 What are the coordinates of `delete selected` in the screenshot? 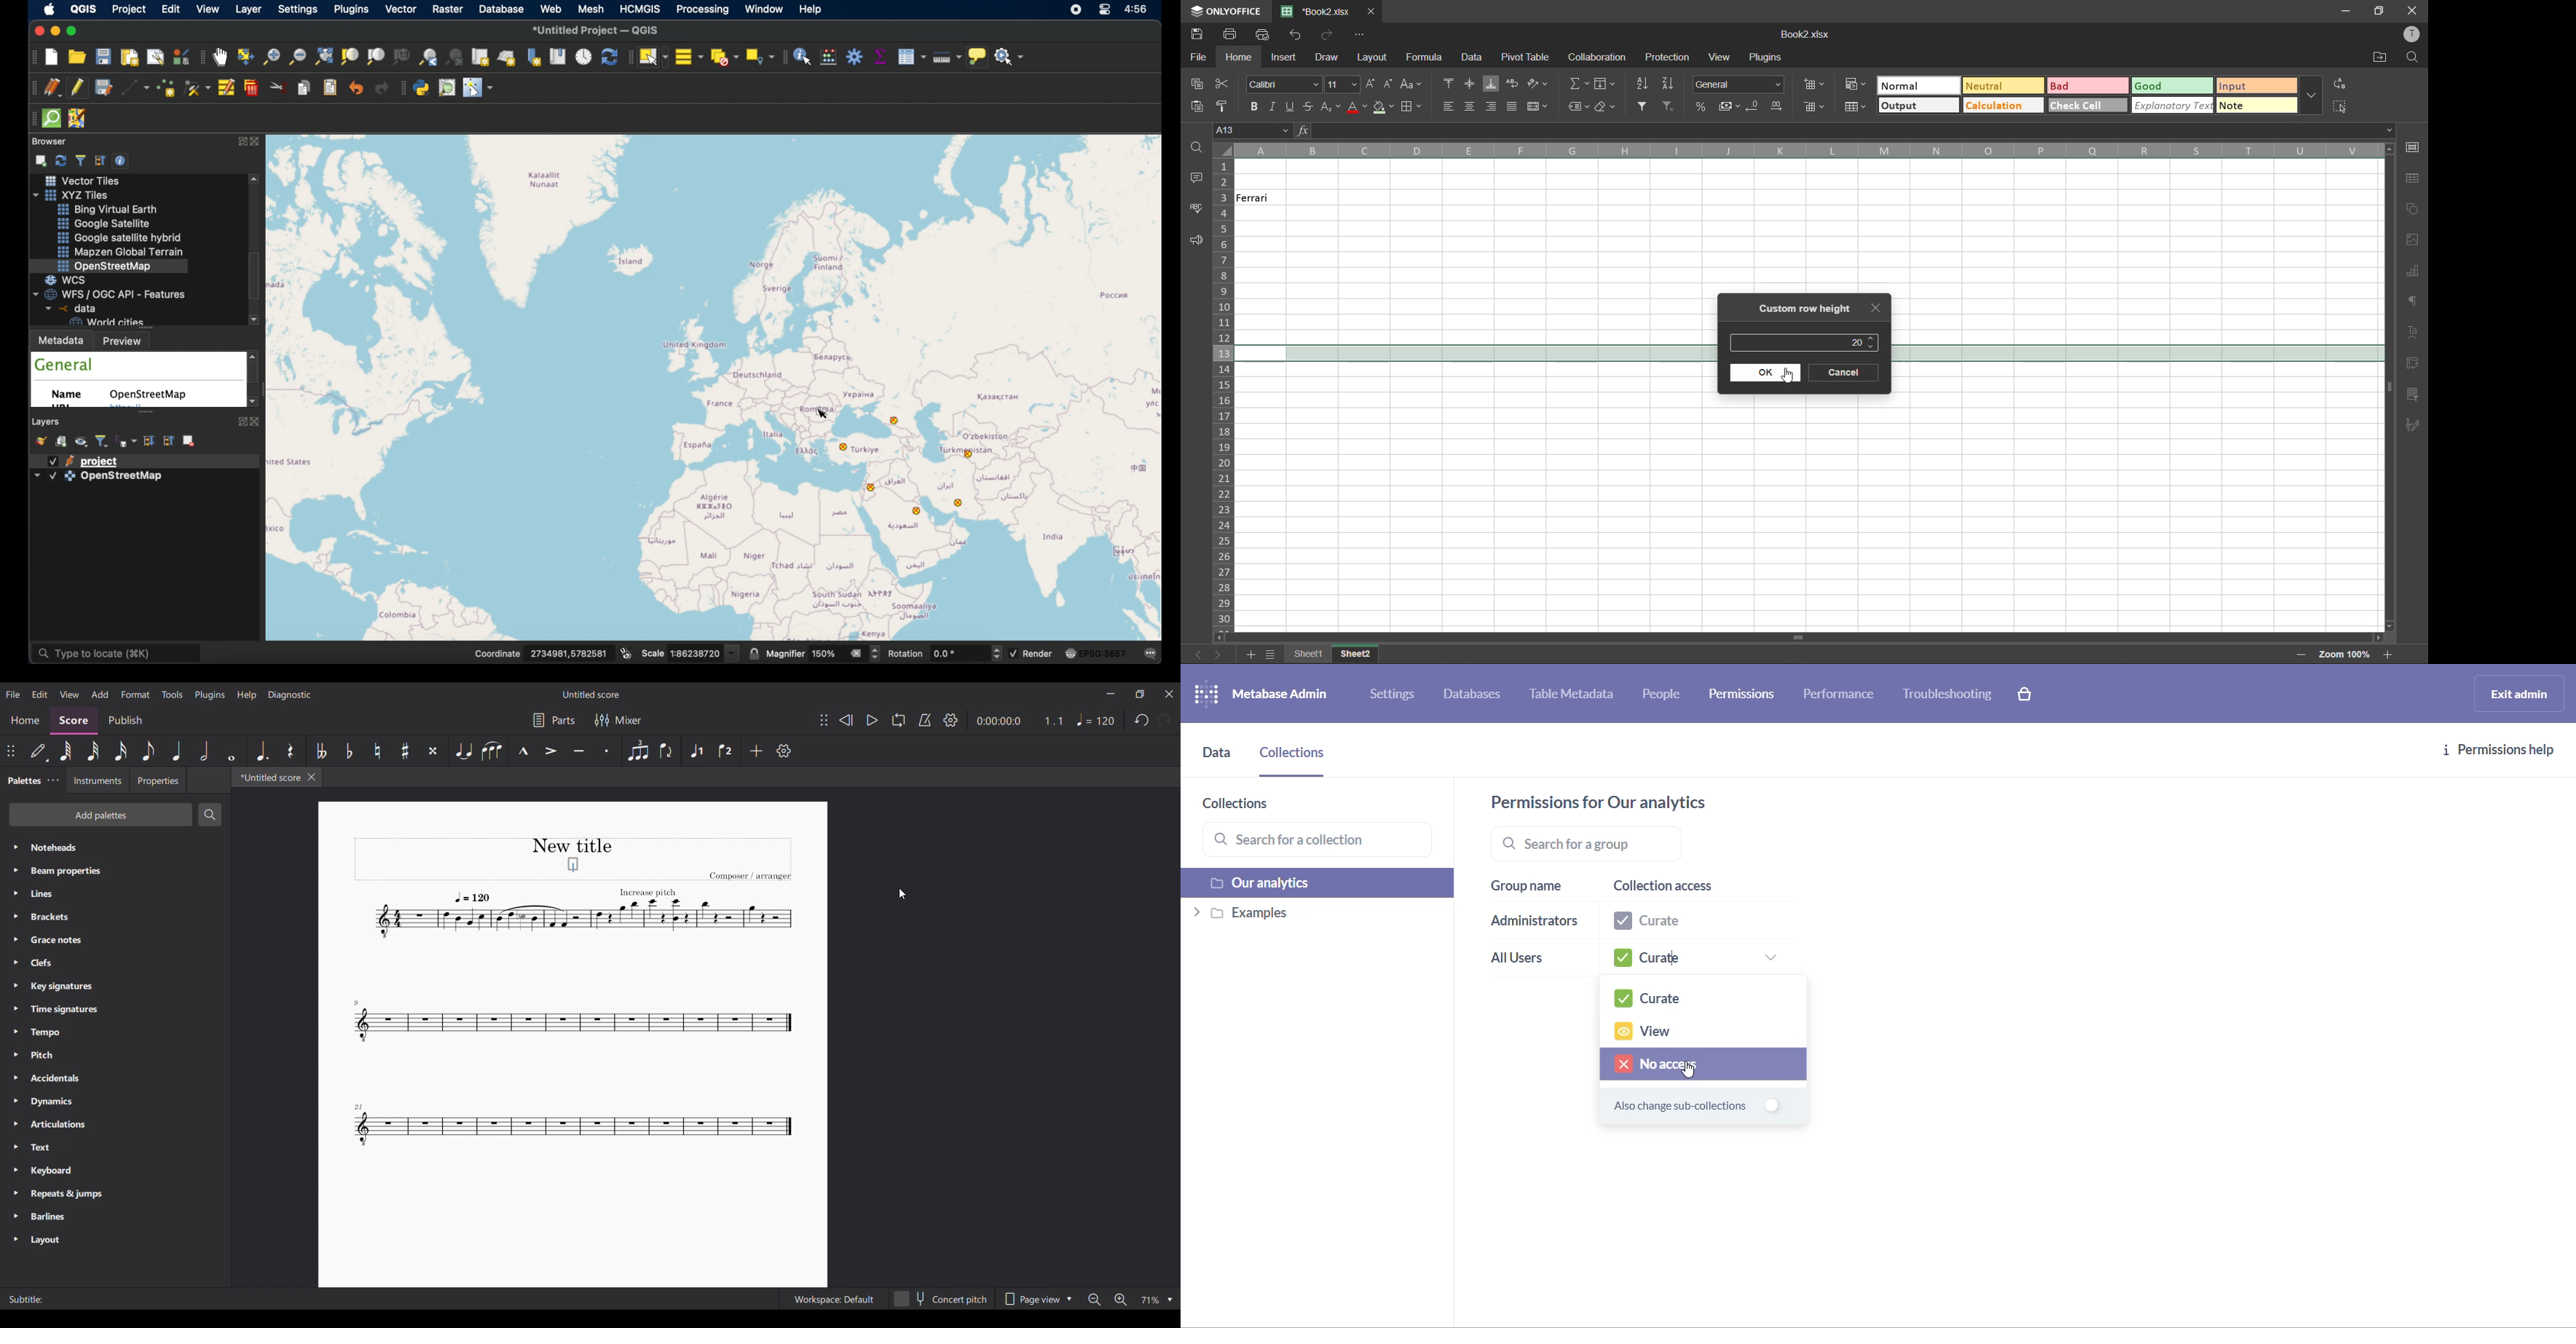 It's located at (253, 88).